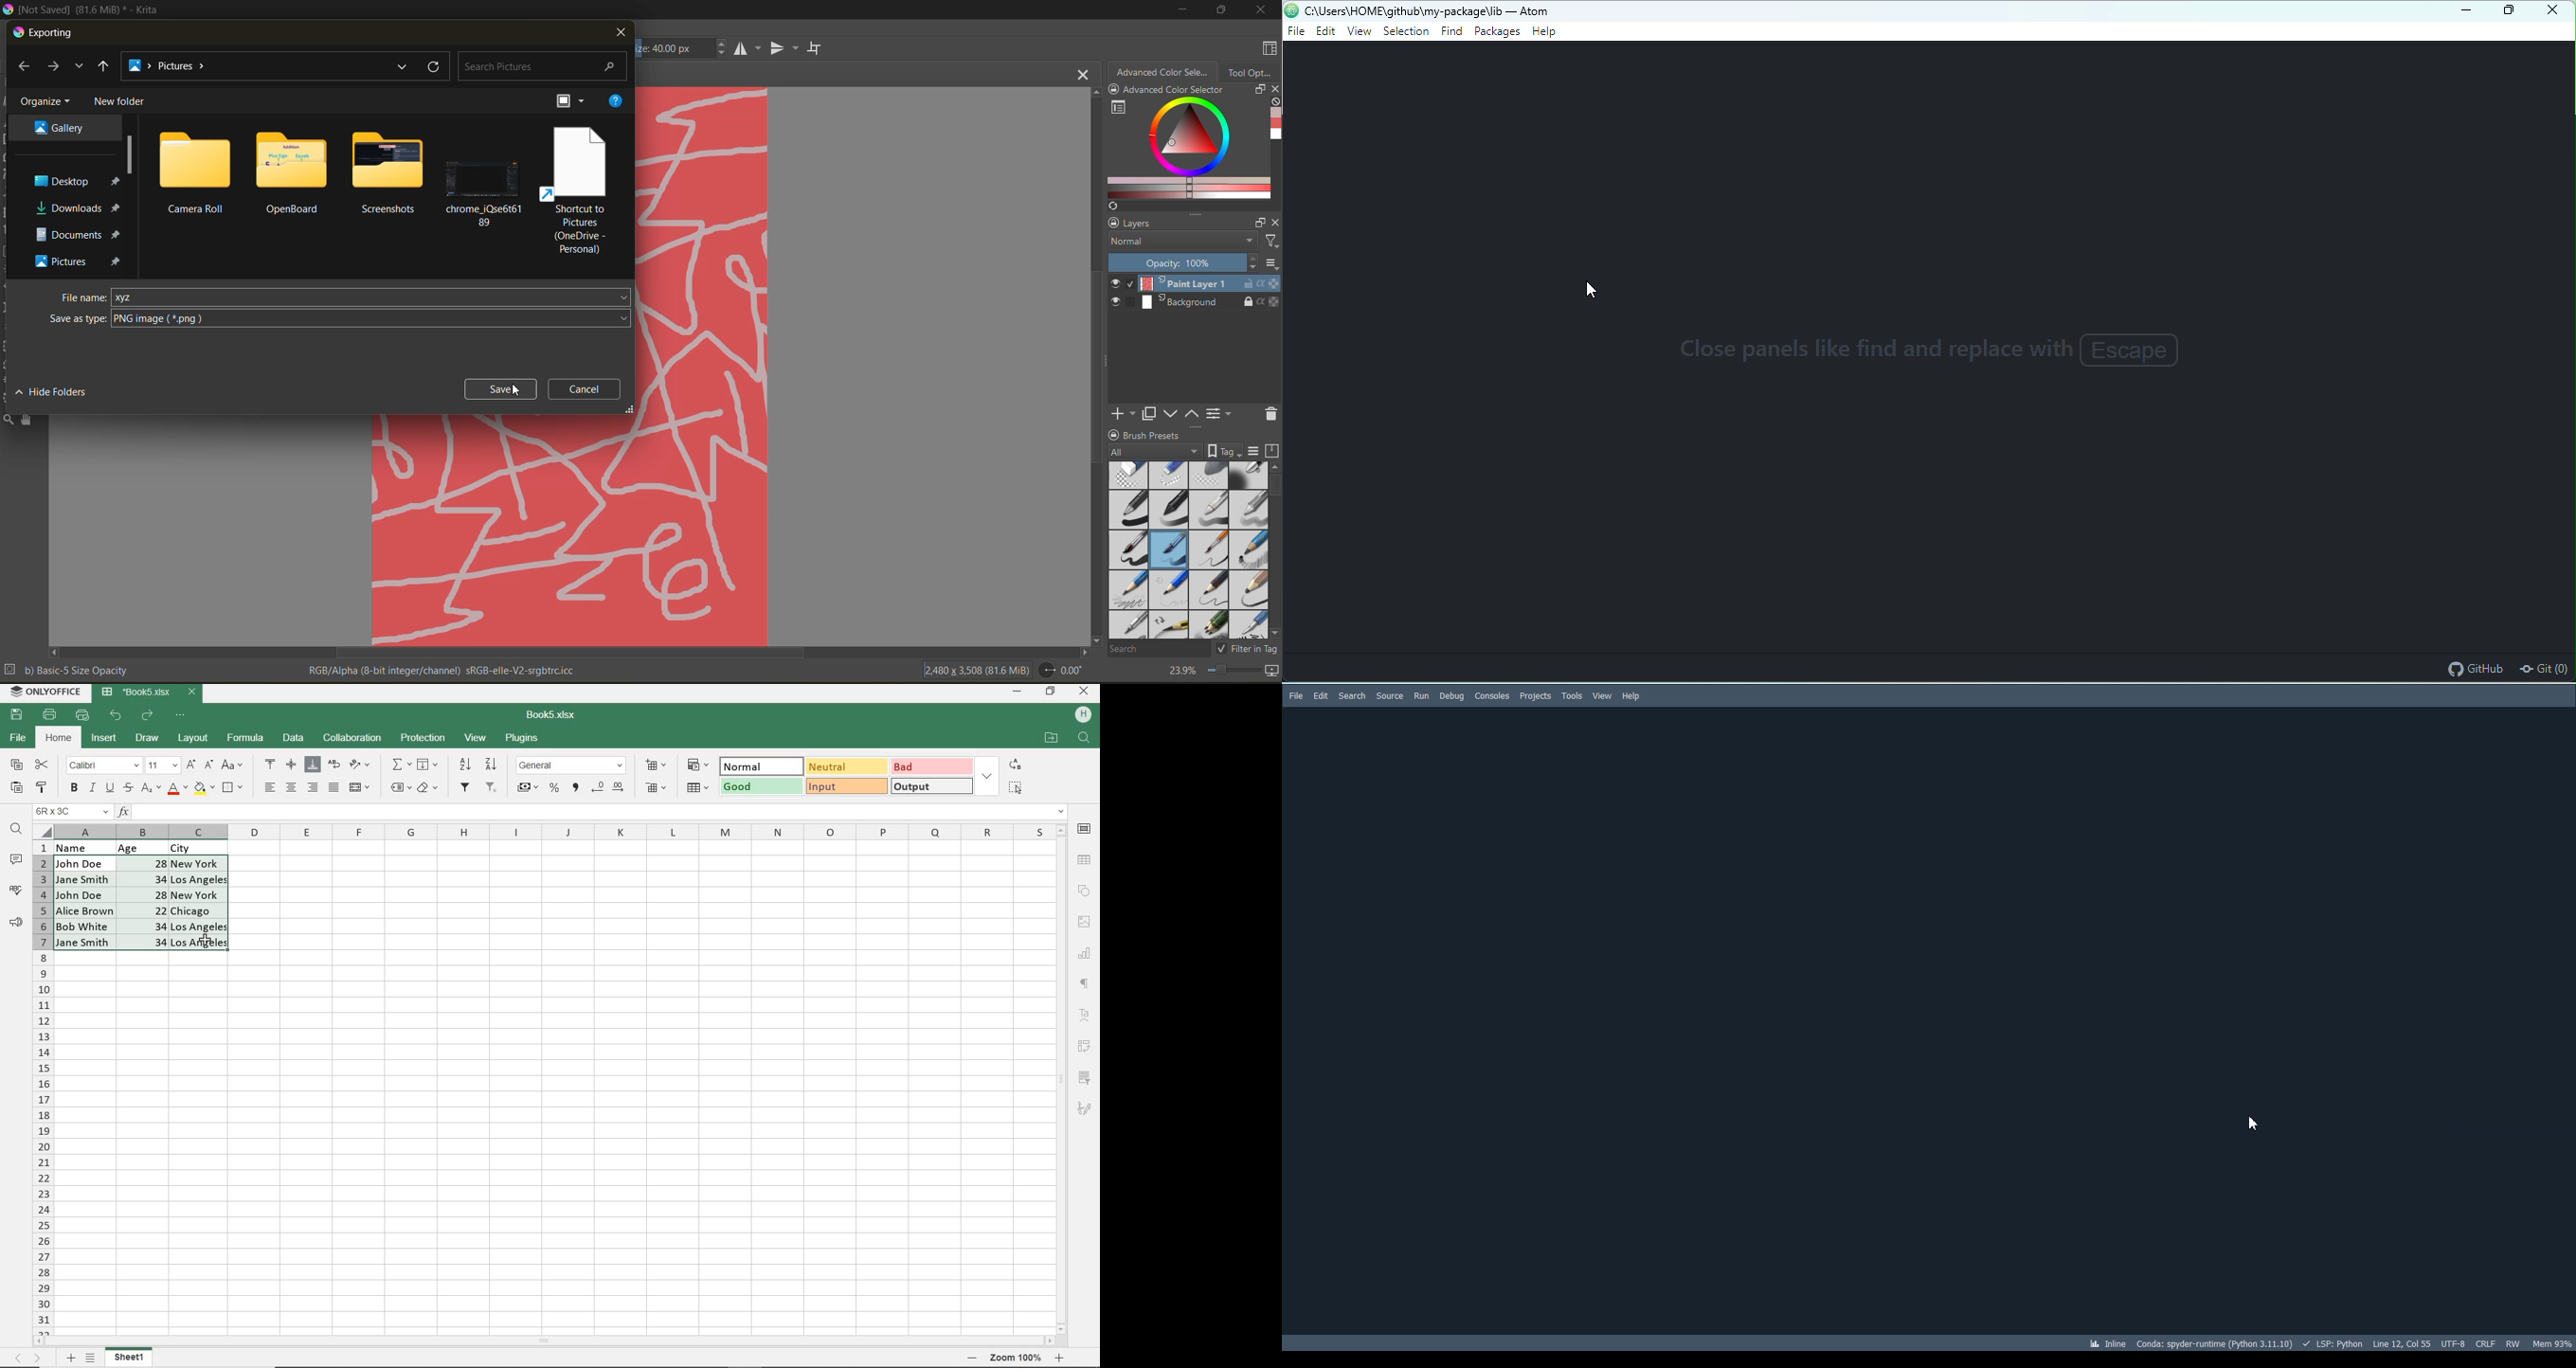  Describe the element at coordinates (17, 765) in the screenshot. I see `COPY` at that location.